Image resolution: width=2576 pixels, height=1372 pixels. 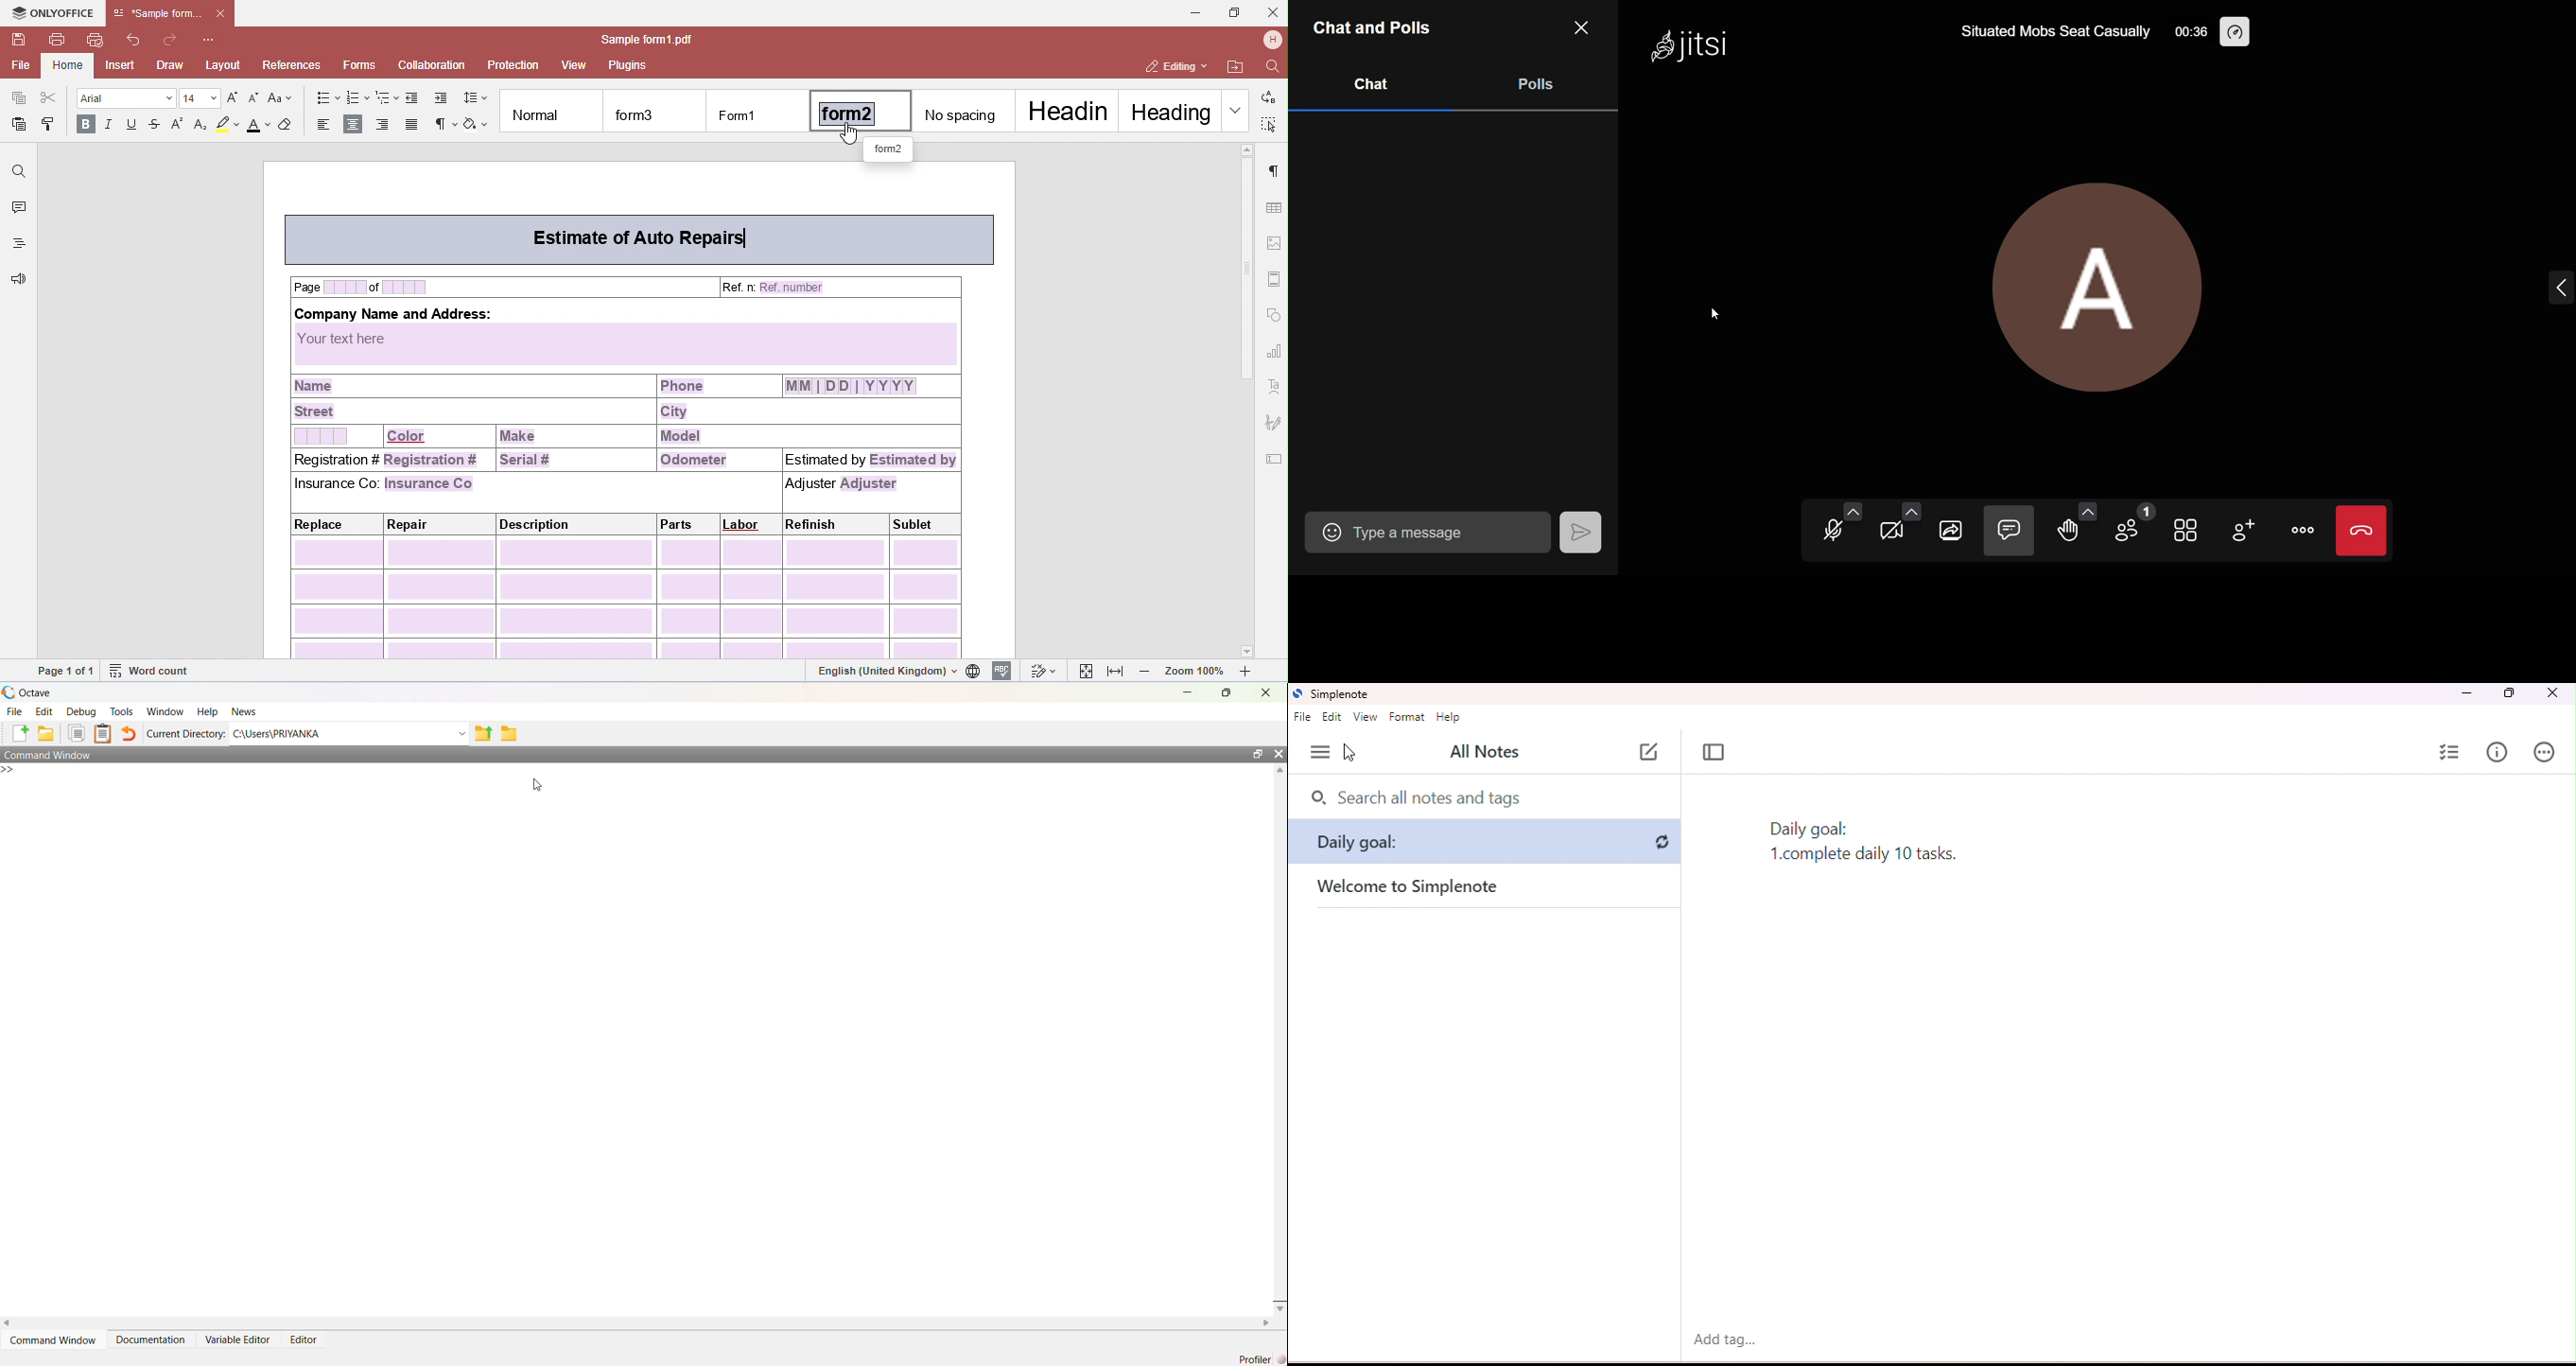 What do you see at coordinates (350, 734) in the screenshot?
I see `C:\Users\PRIYANKA` at bounding box center [350, 734].